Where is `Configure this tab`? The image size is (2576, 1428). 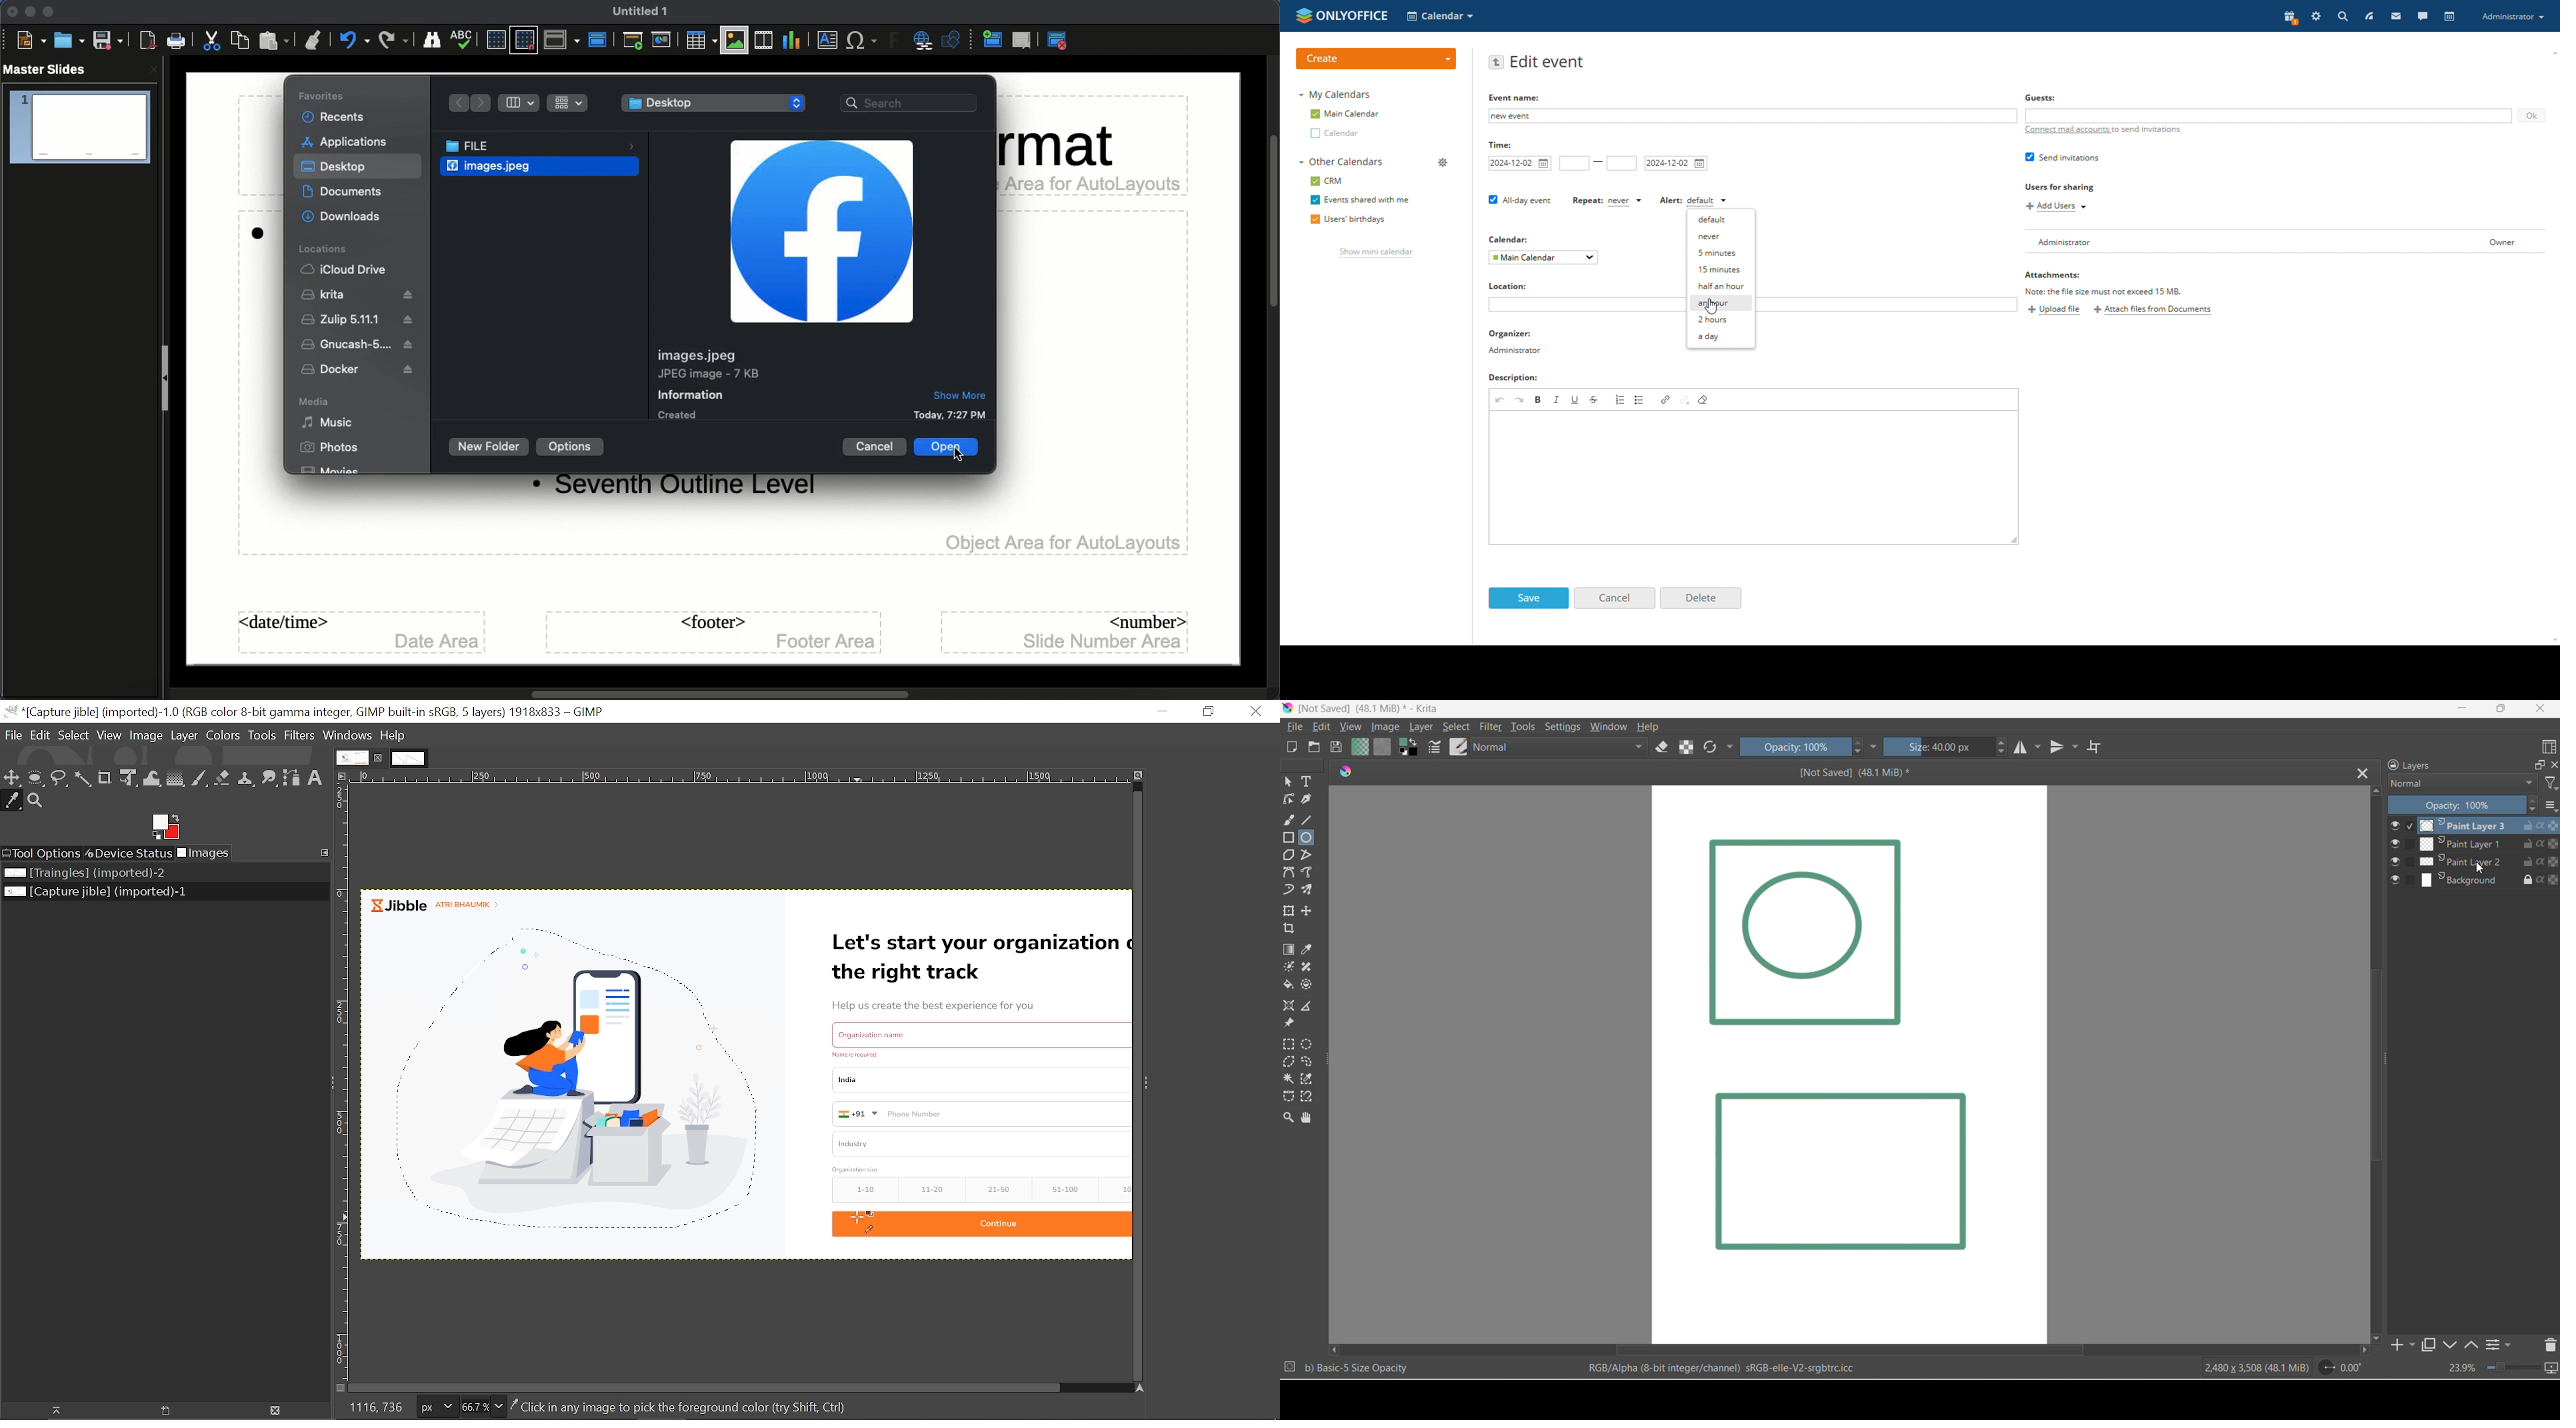 Configure this tab is located at coordinates (325, 853).